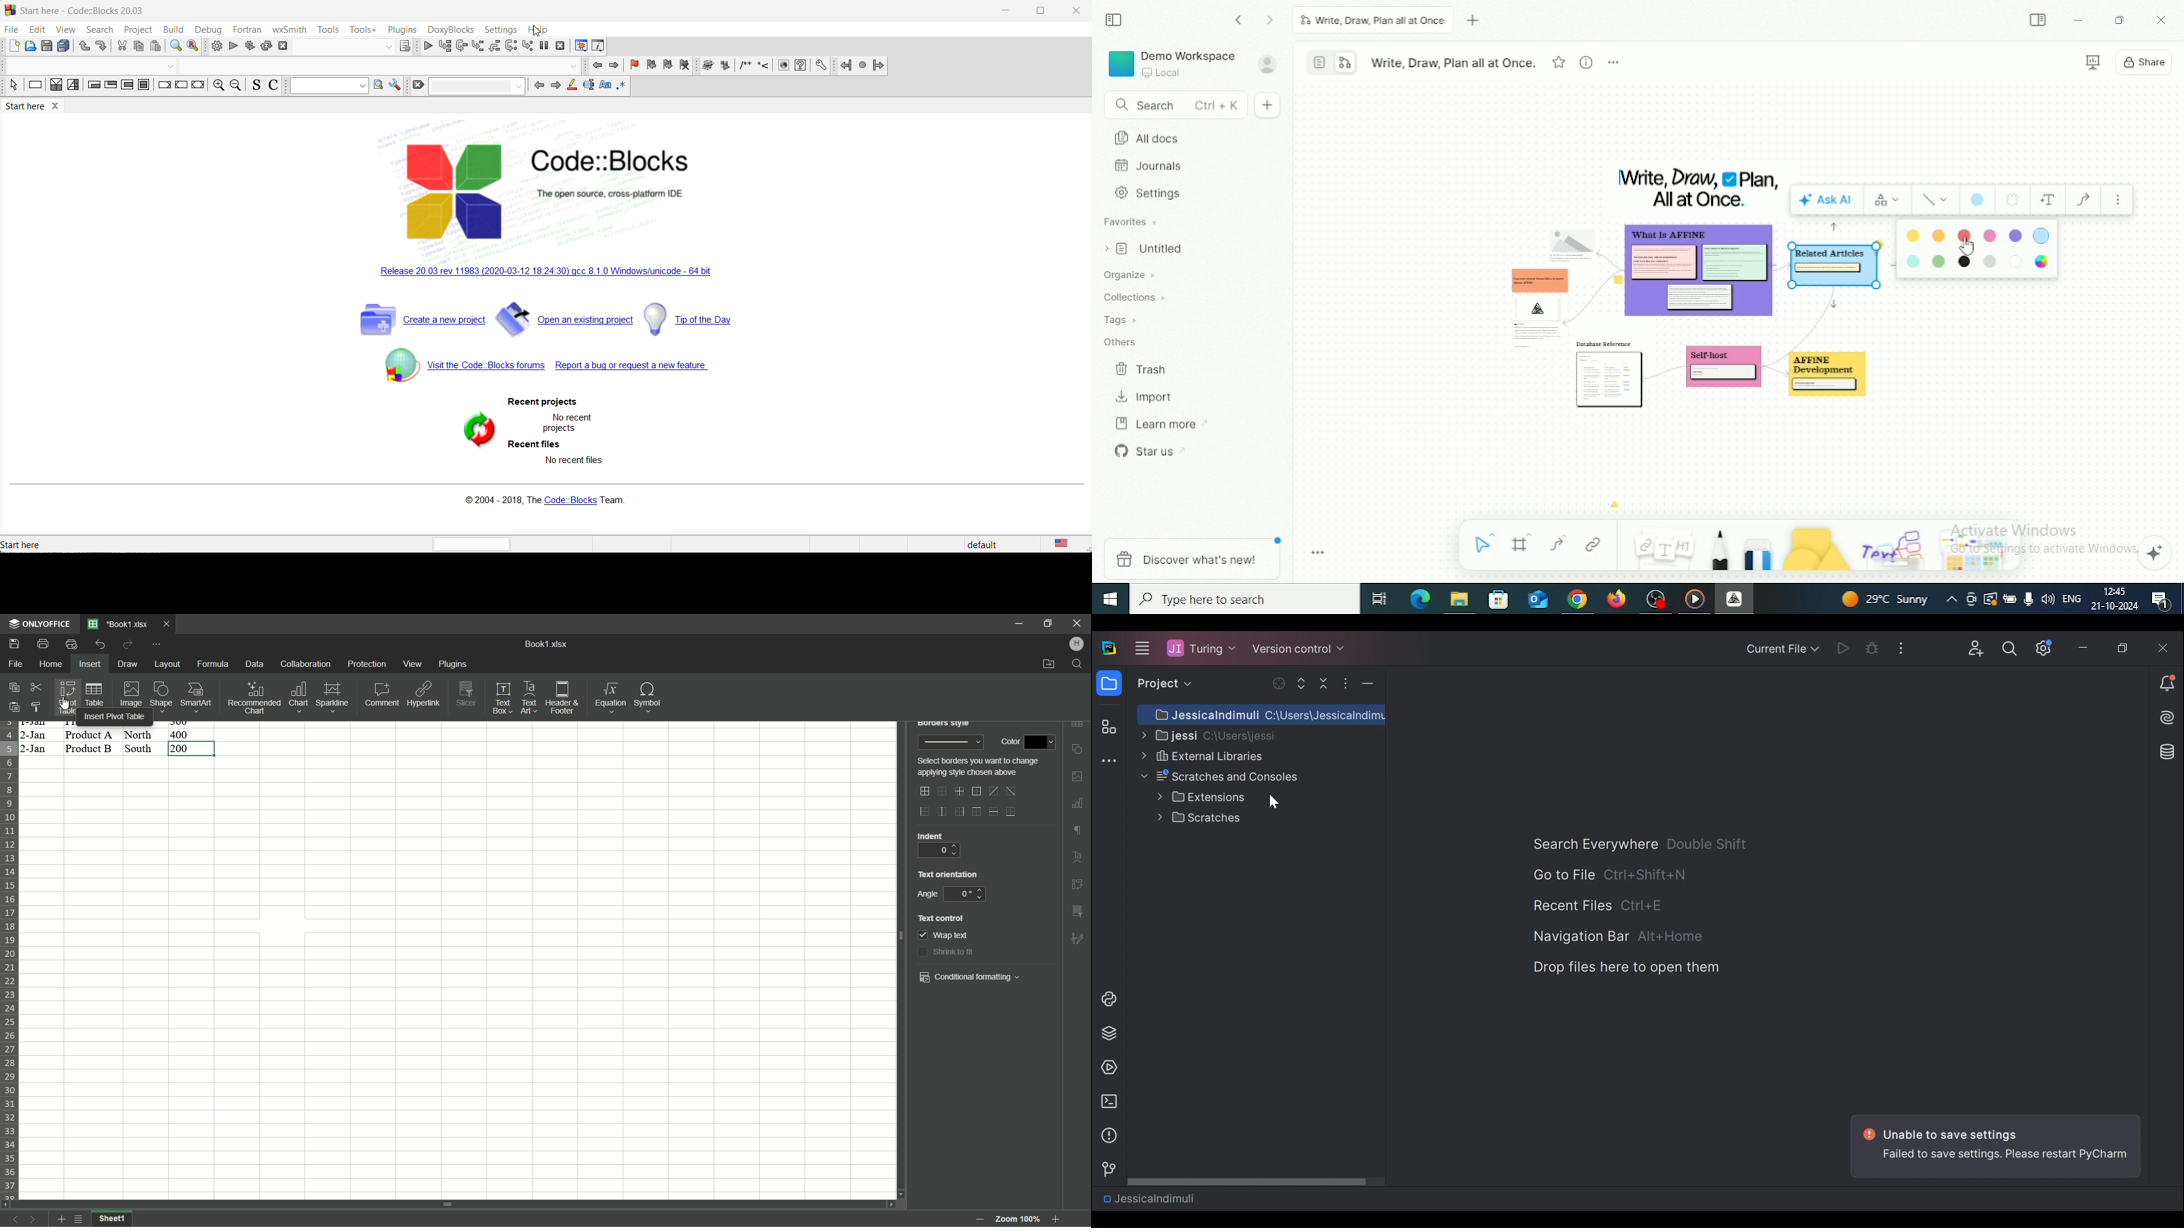 Image resolution: width=2184 pixels, height=1232 pixels. Describe the element at coordinates (199, 86) in the screenshot. I see `return instruction` at that location.